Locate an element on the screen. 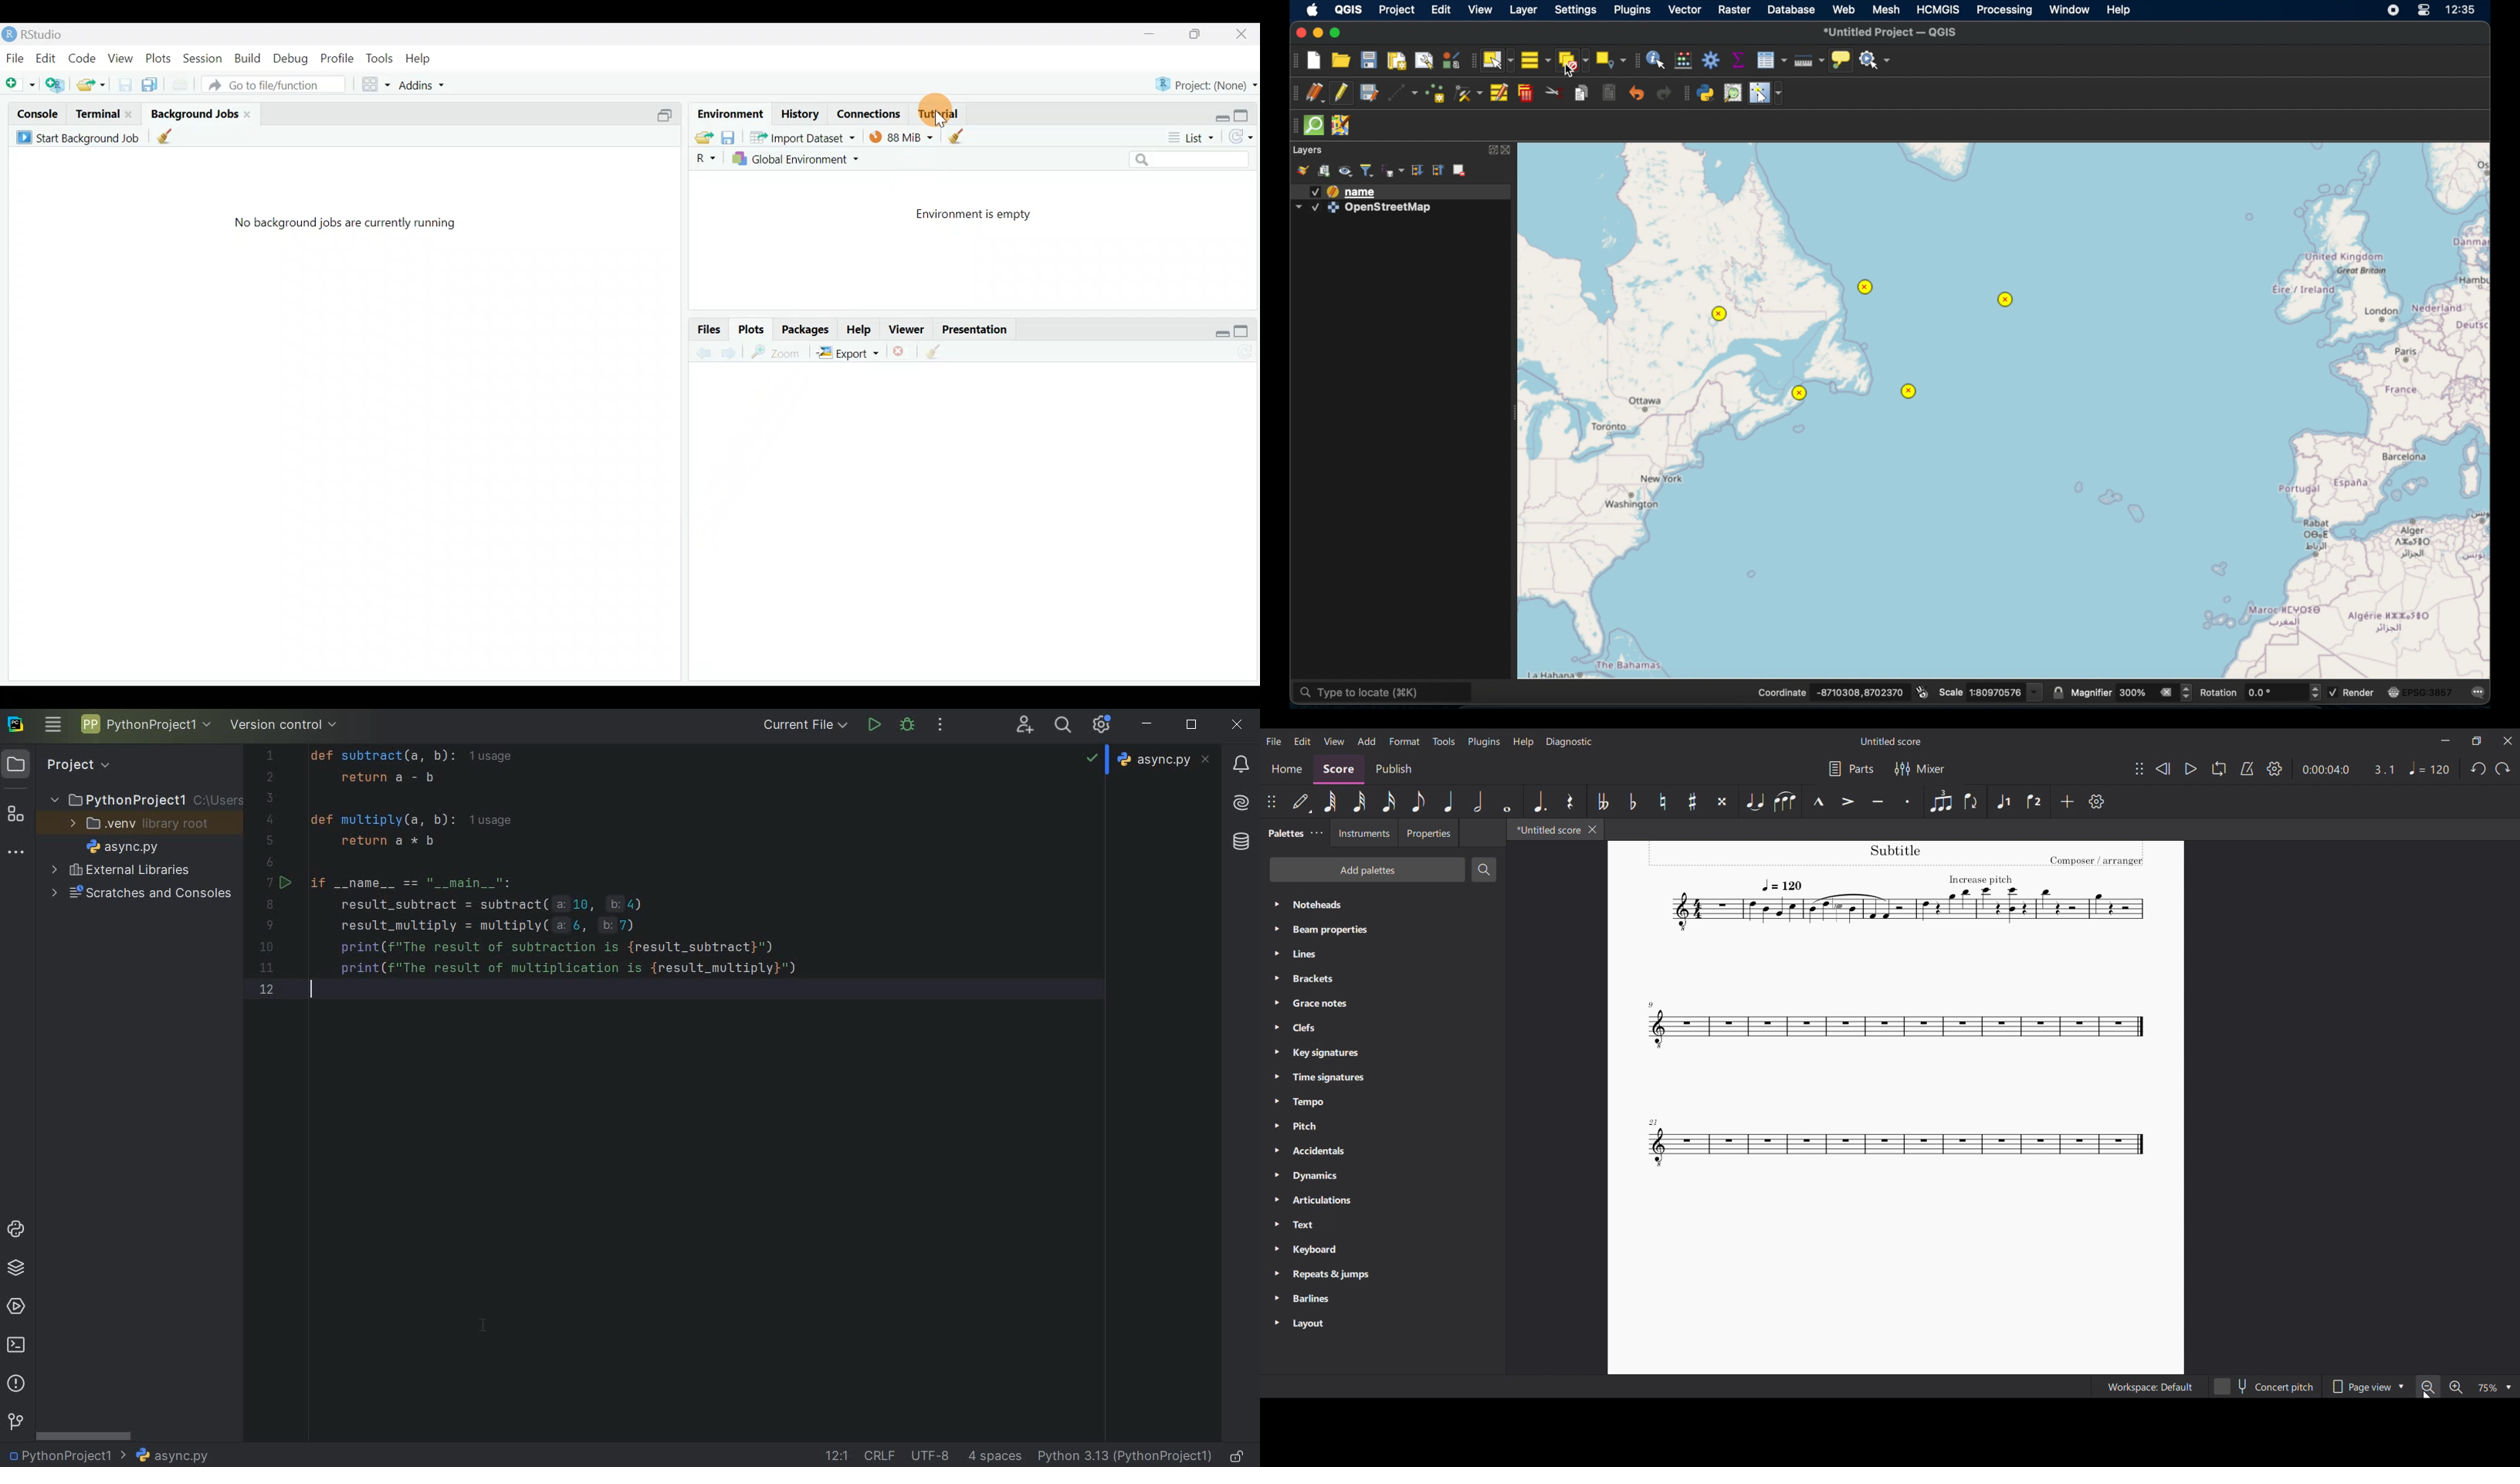 This screenshot has width=2520, height=1484. Presentation is located at coordinates (981, 329).